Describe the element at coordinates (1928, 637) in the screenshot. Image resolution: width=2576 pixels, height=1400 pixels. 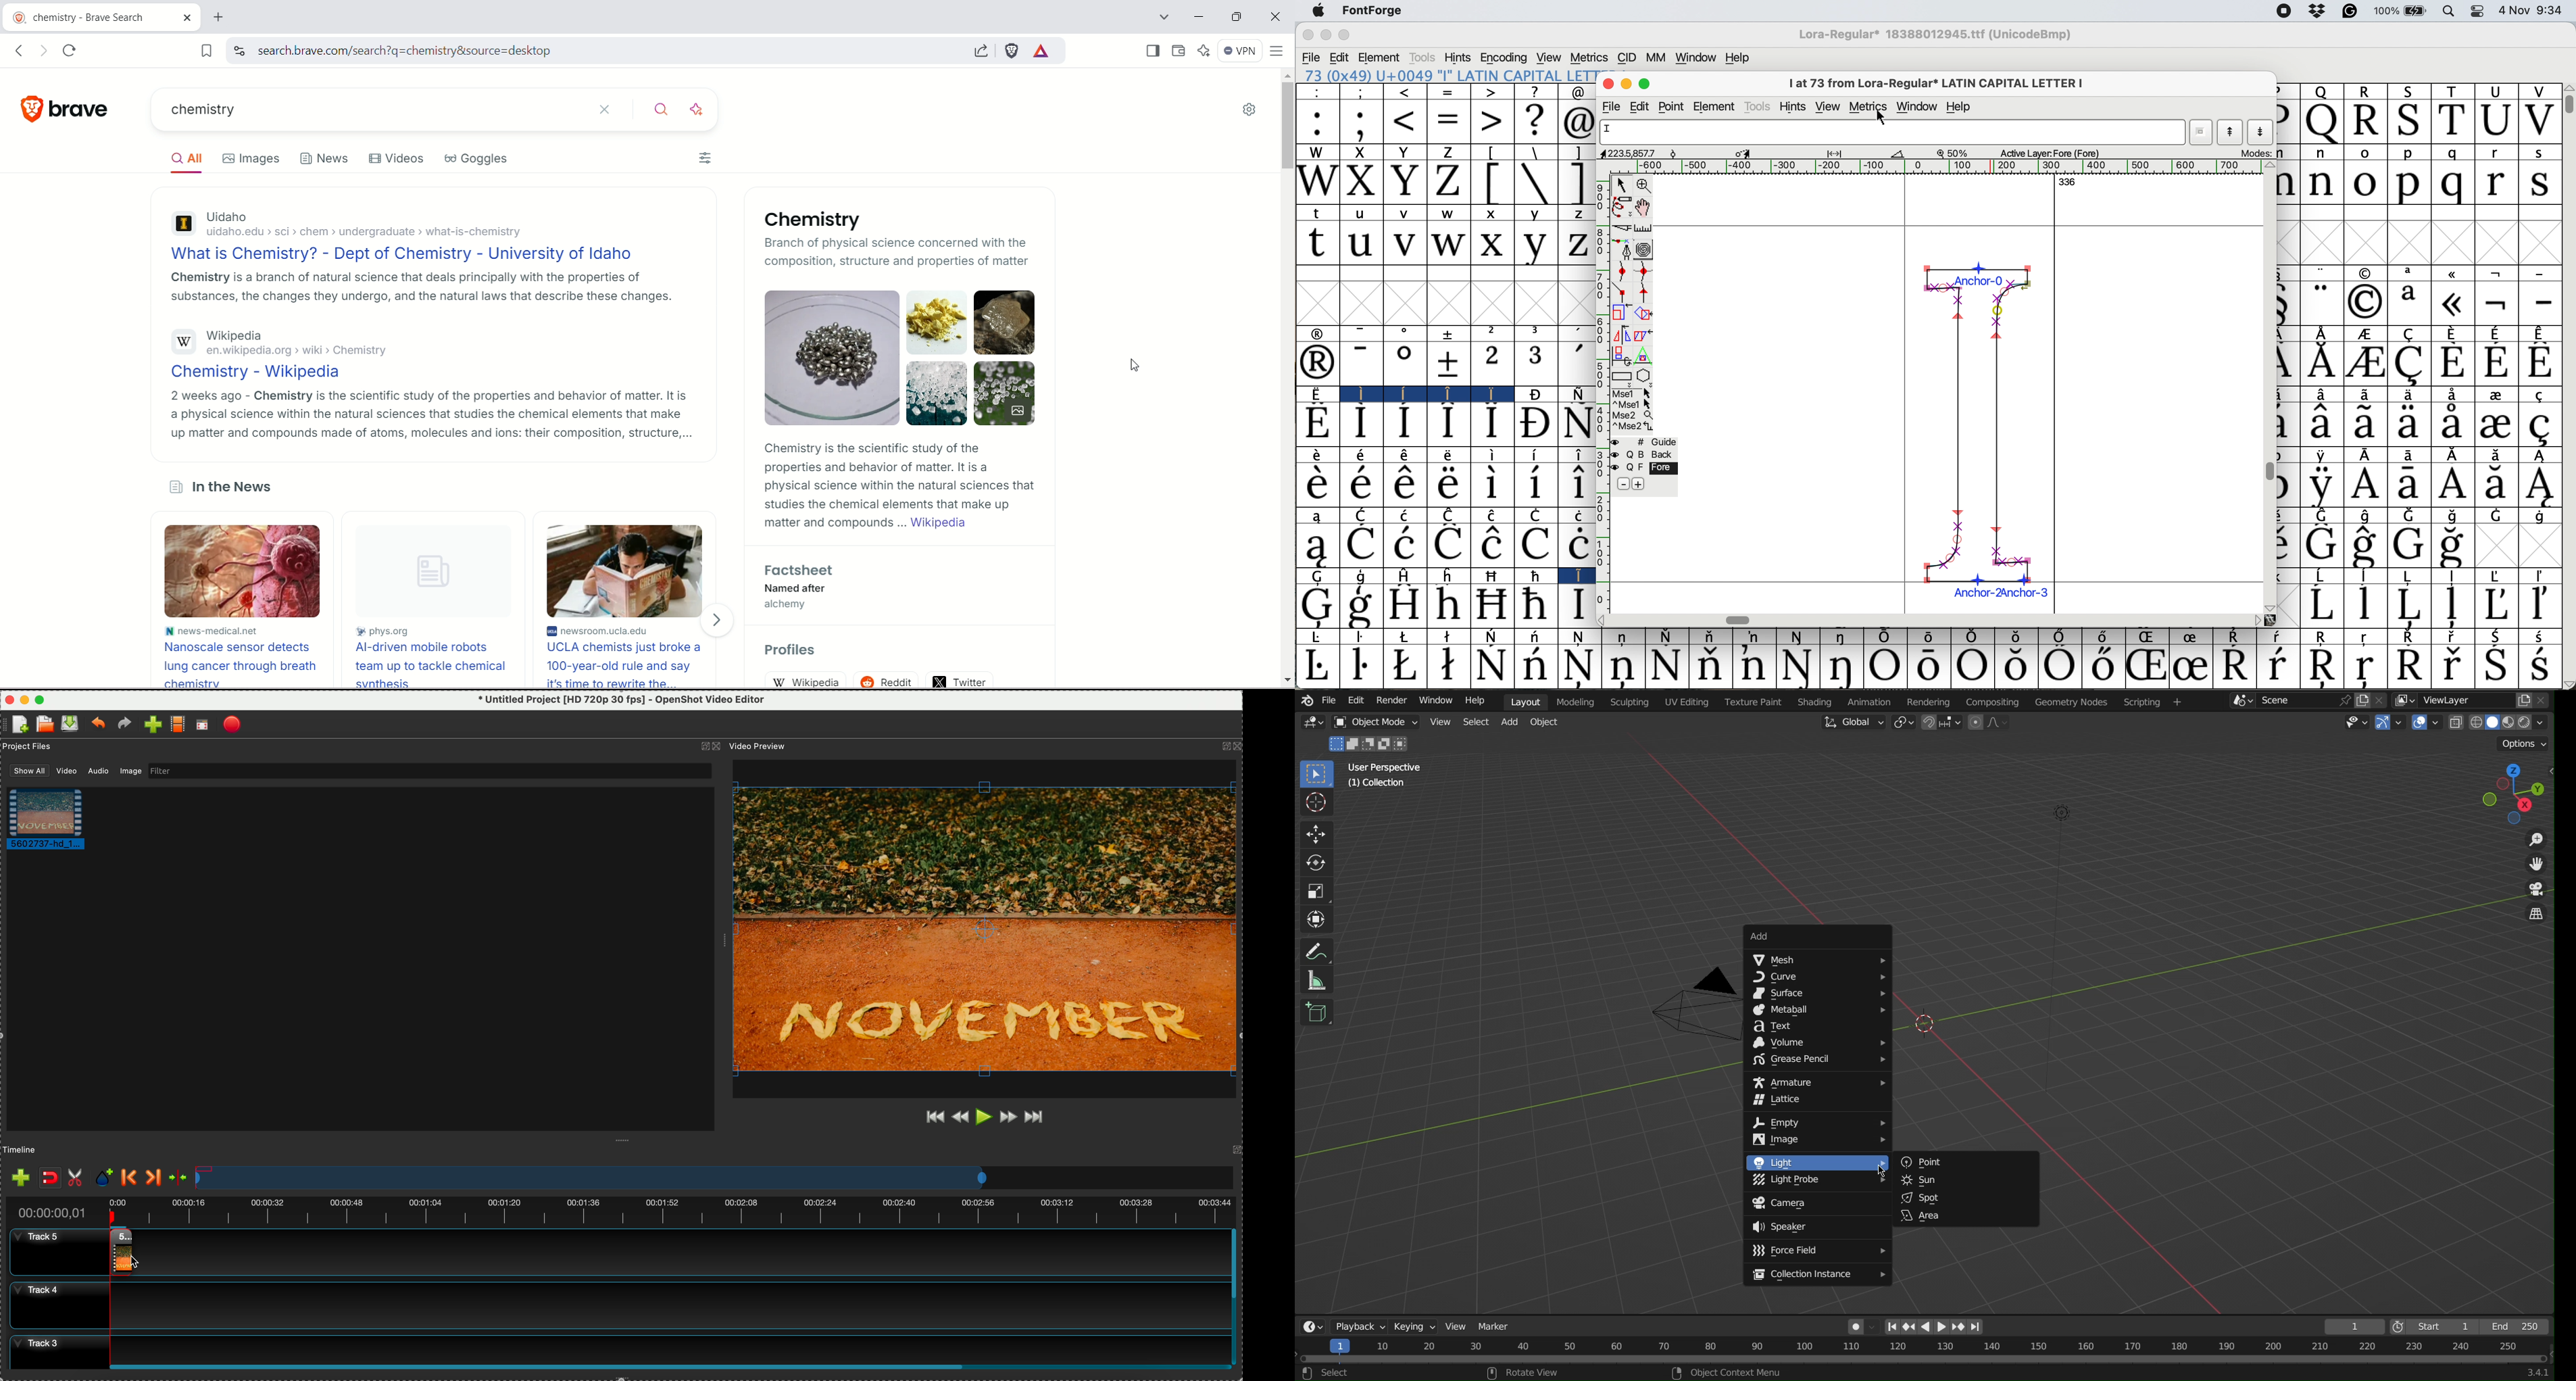
I see `Symbol` at that location.